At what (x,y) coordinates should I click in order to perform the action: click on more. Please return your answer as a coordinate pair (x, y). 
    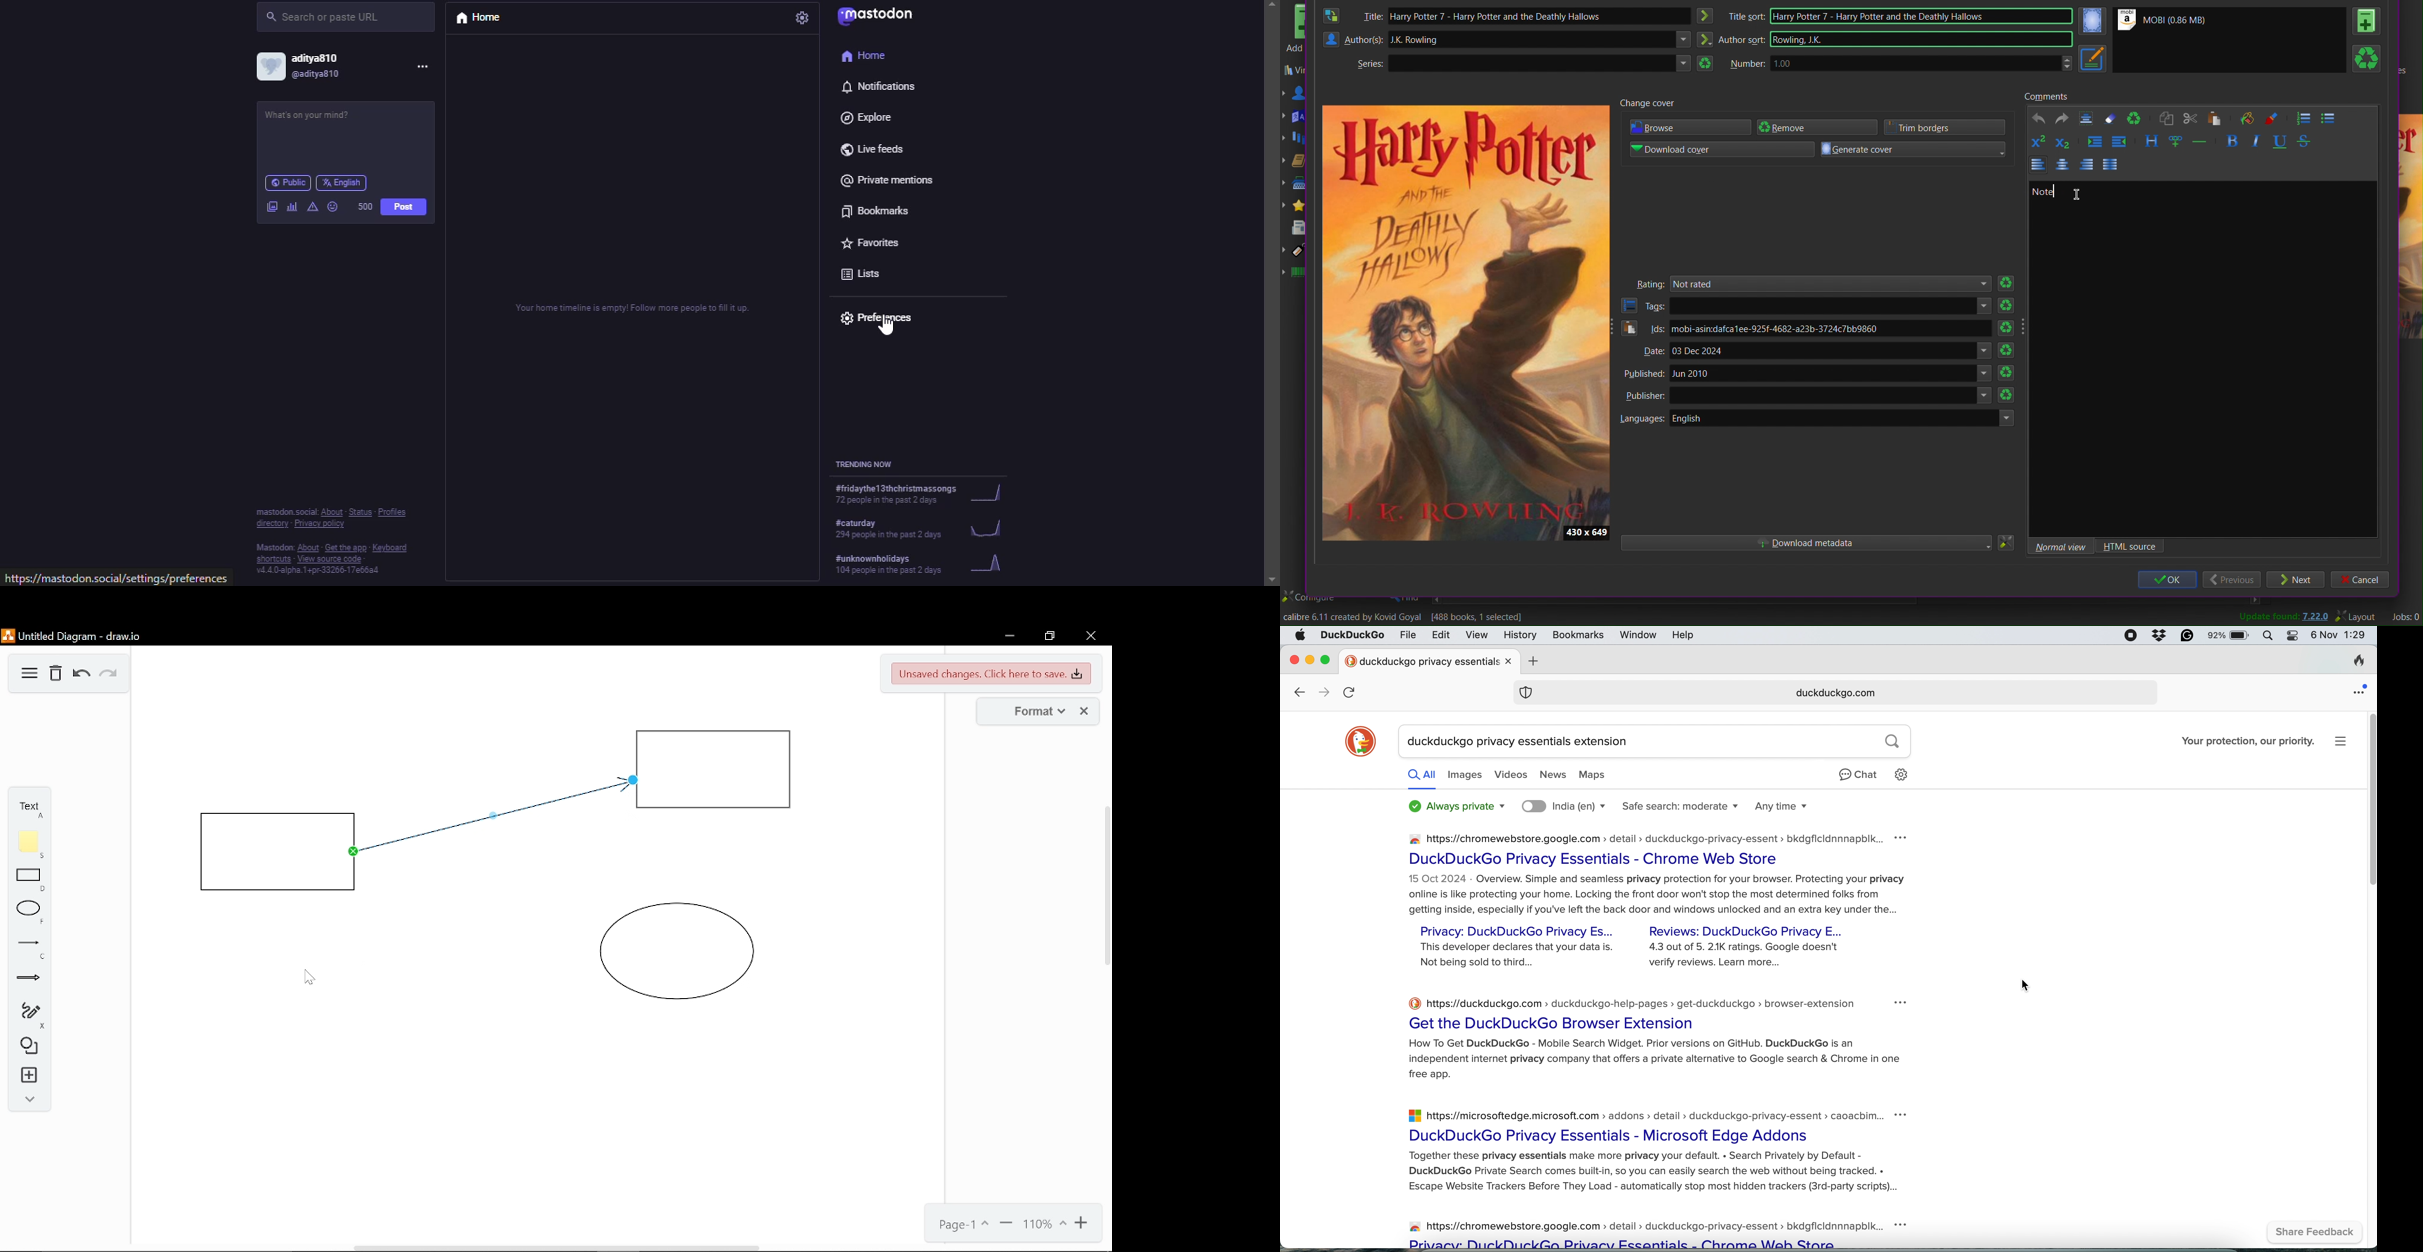
    Looking at the image, I should click on (1901, 837).